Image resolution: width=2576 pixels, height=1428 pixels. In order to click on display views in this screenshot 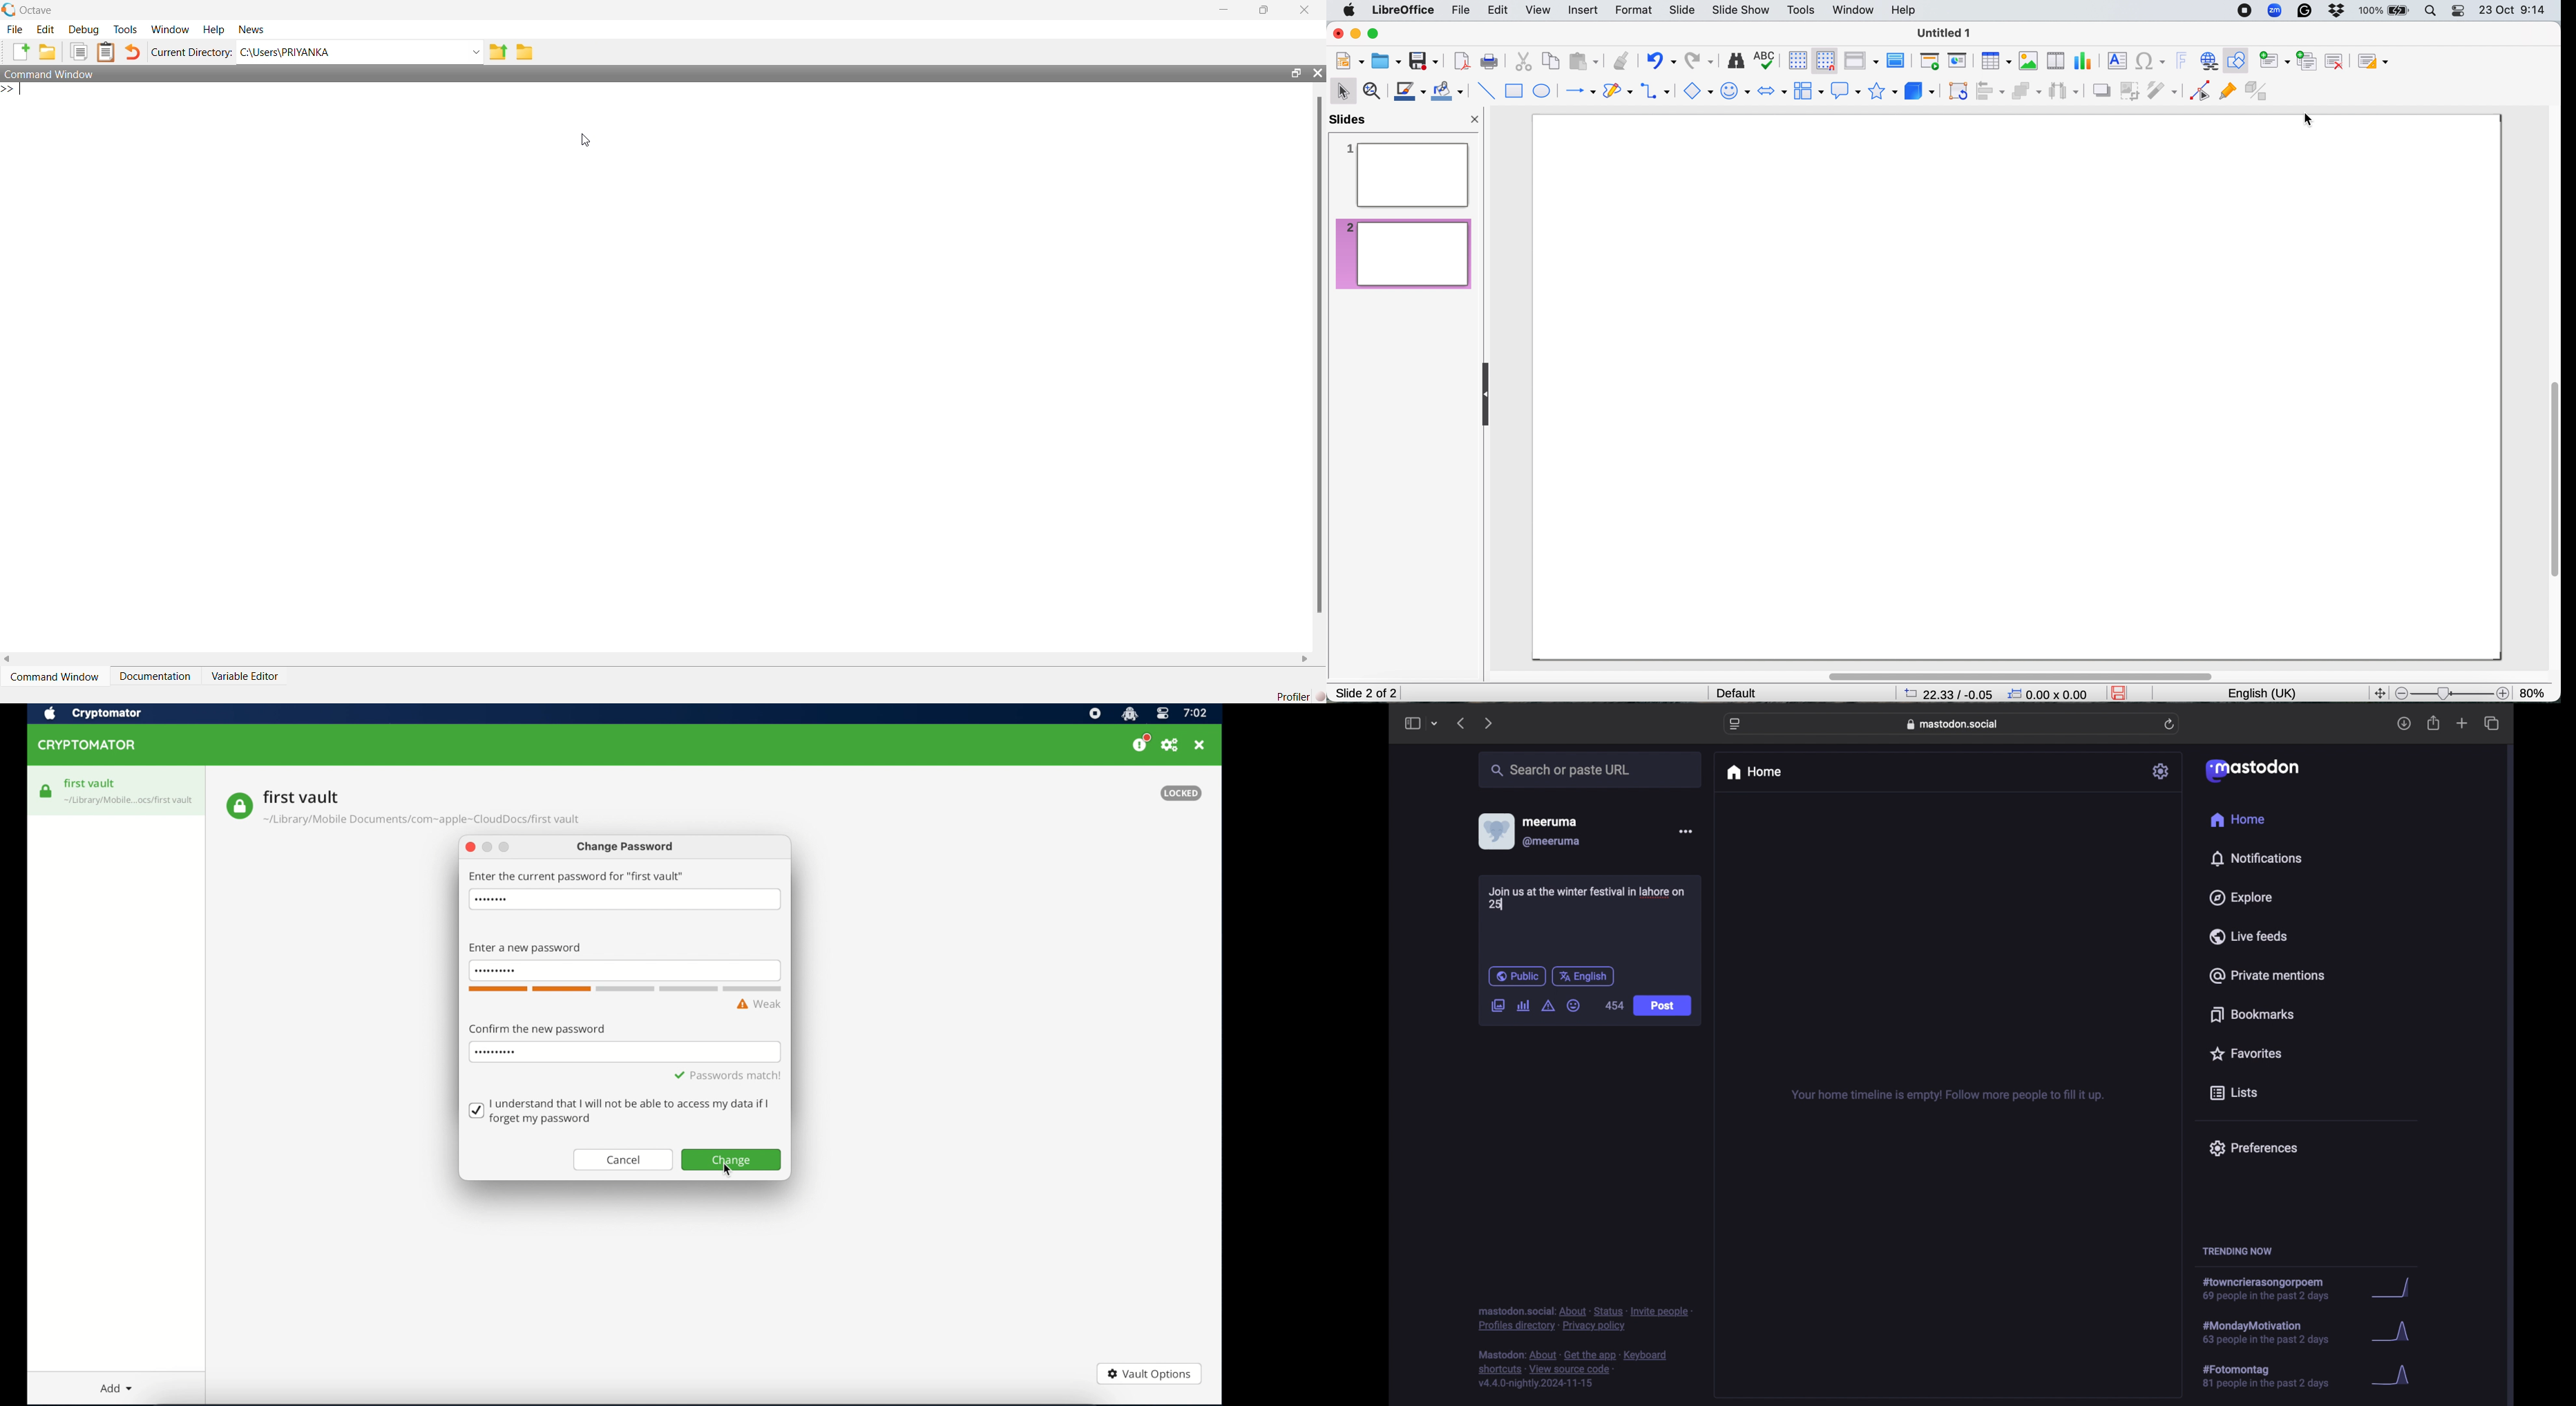, I will do `click(1863, 61)`.